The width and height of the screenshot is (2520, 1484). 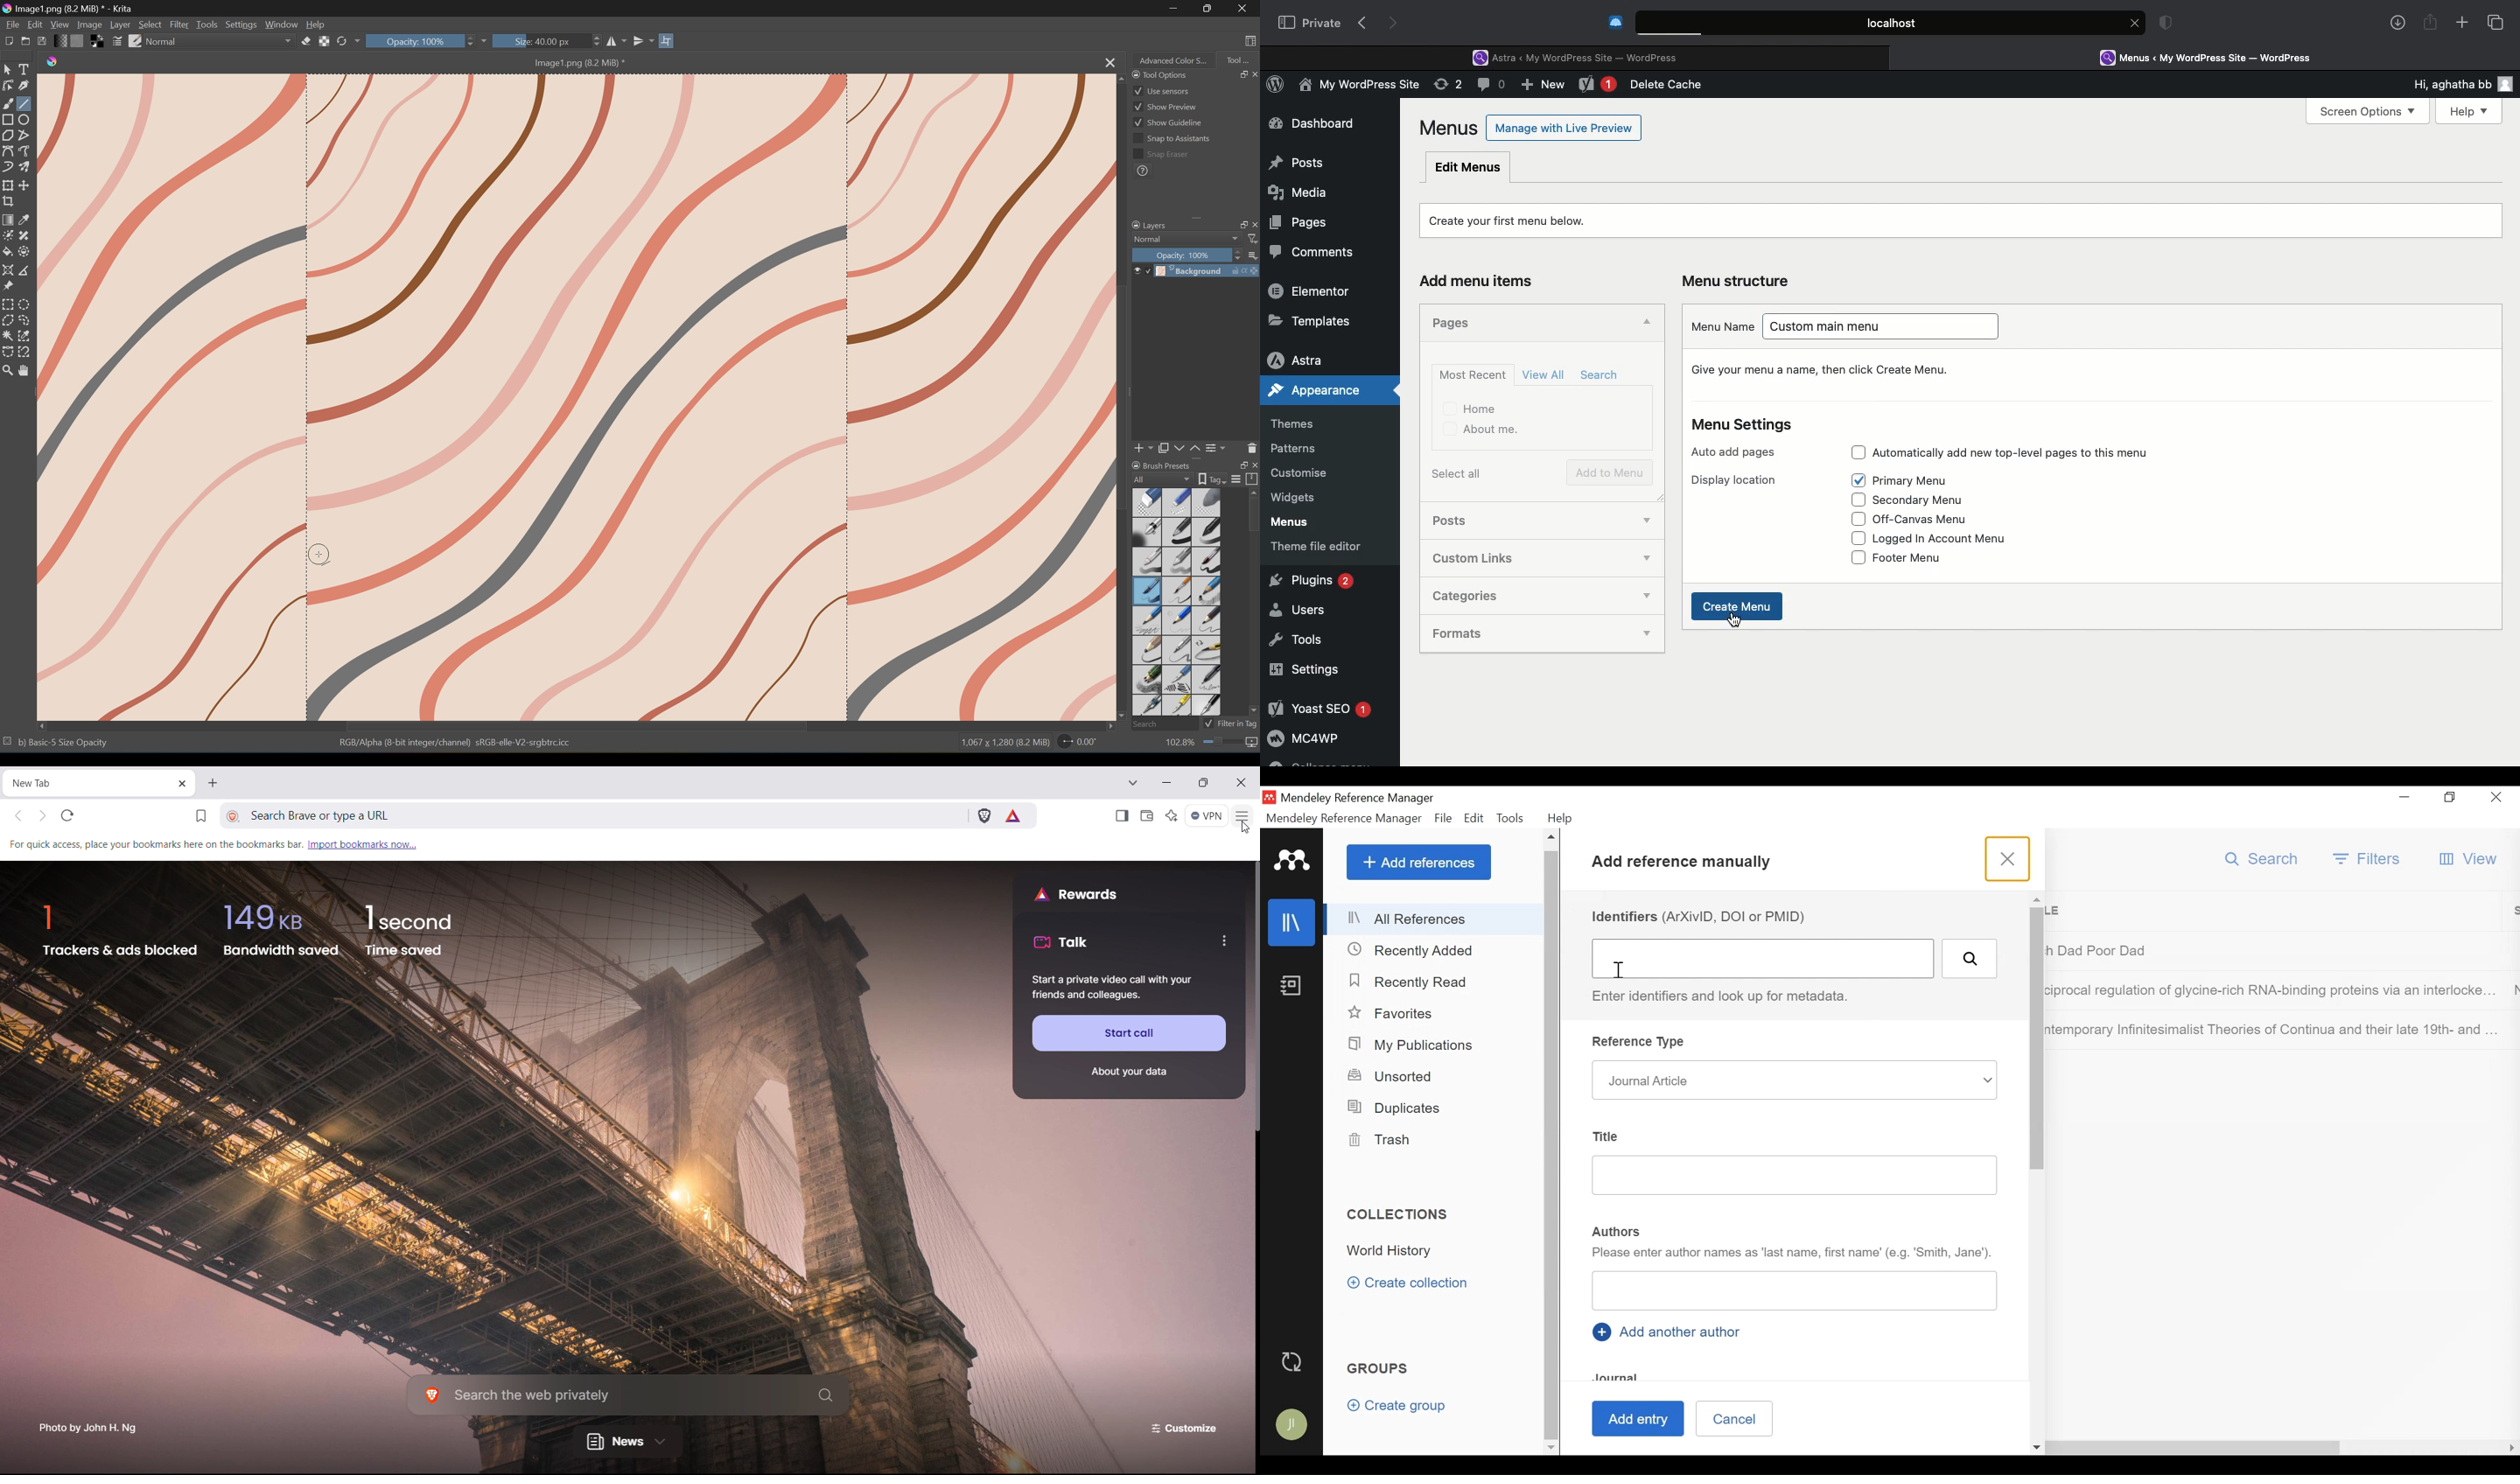 What do you see at coordinates (35, 23) in the screenshot?
I see `Edit` at bounding box center [35, 23].